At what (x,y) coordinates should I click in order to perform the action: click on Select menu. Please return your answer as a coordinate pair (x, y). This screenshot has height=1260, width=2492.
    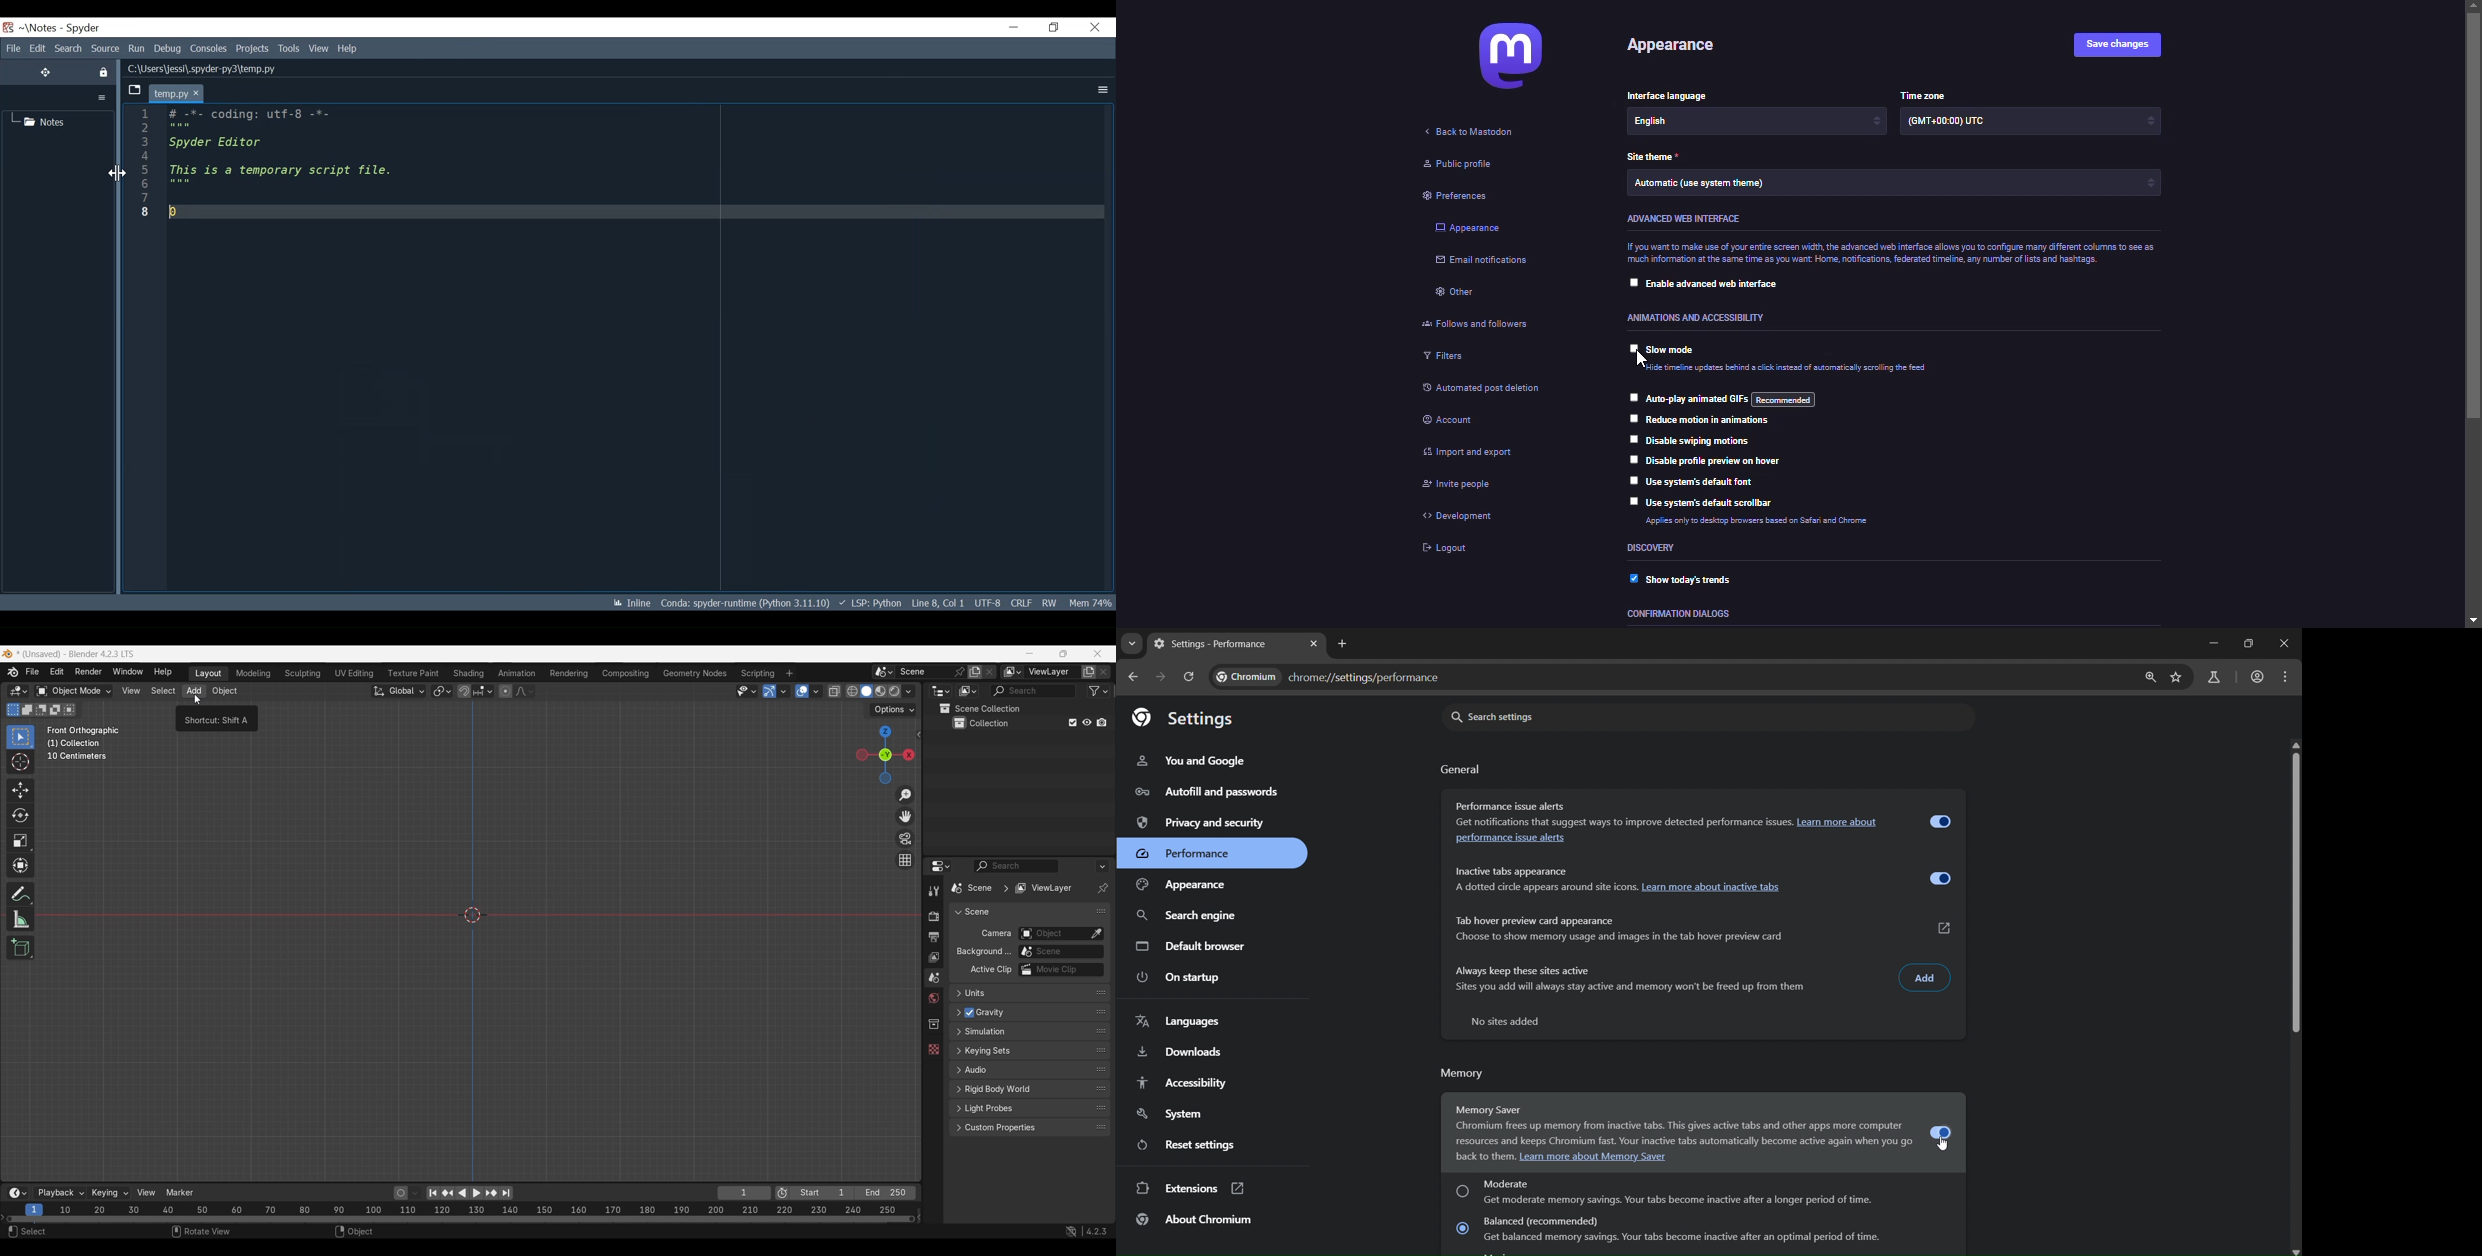
    Looking at the image, I should click on (163, 691).